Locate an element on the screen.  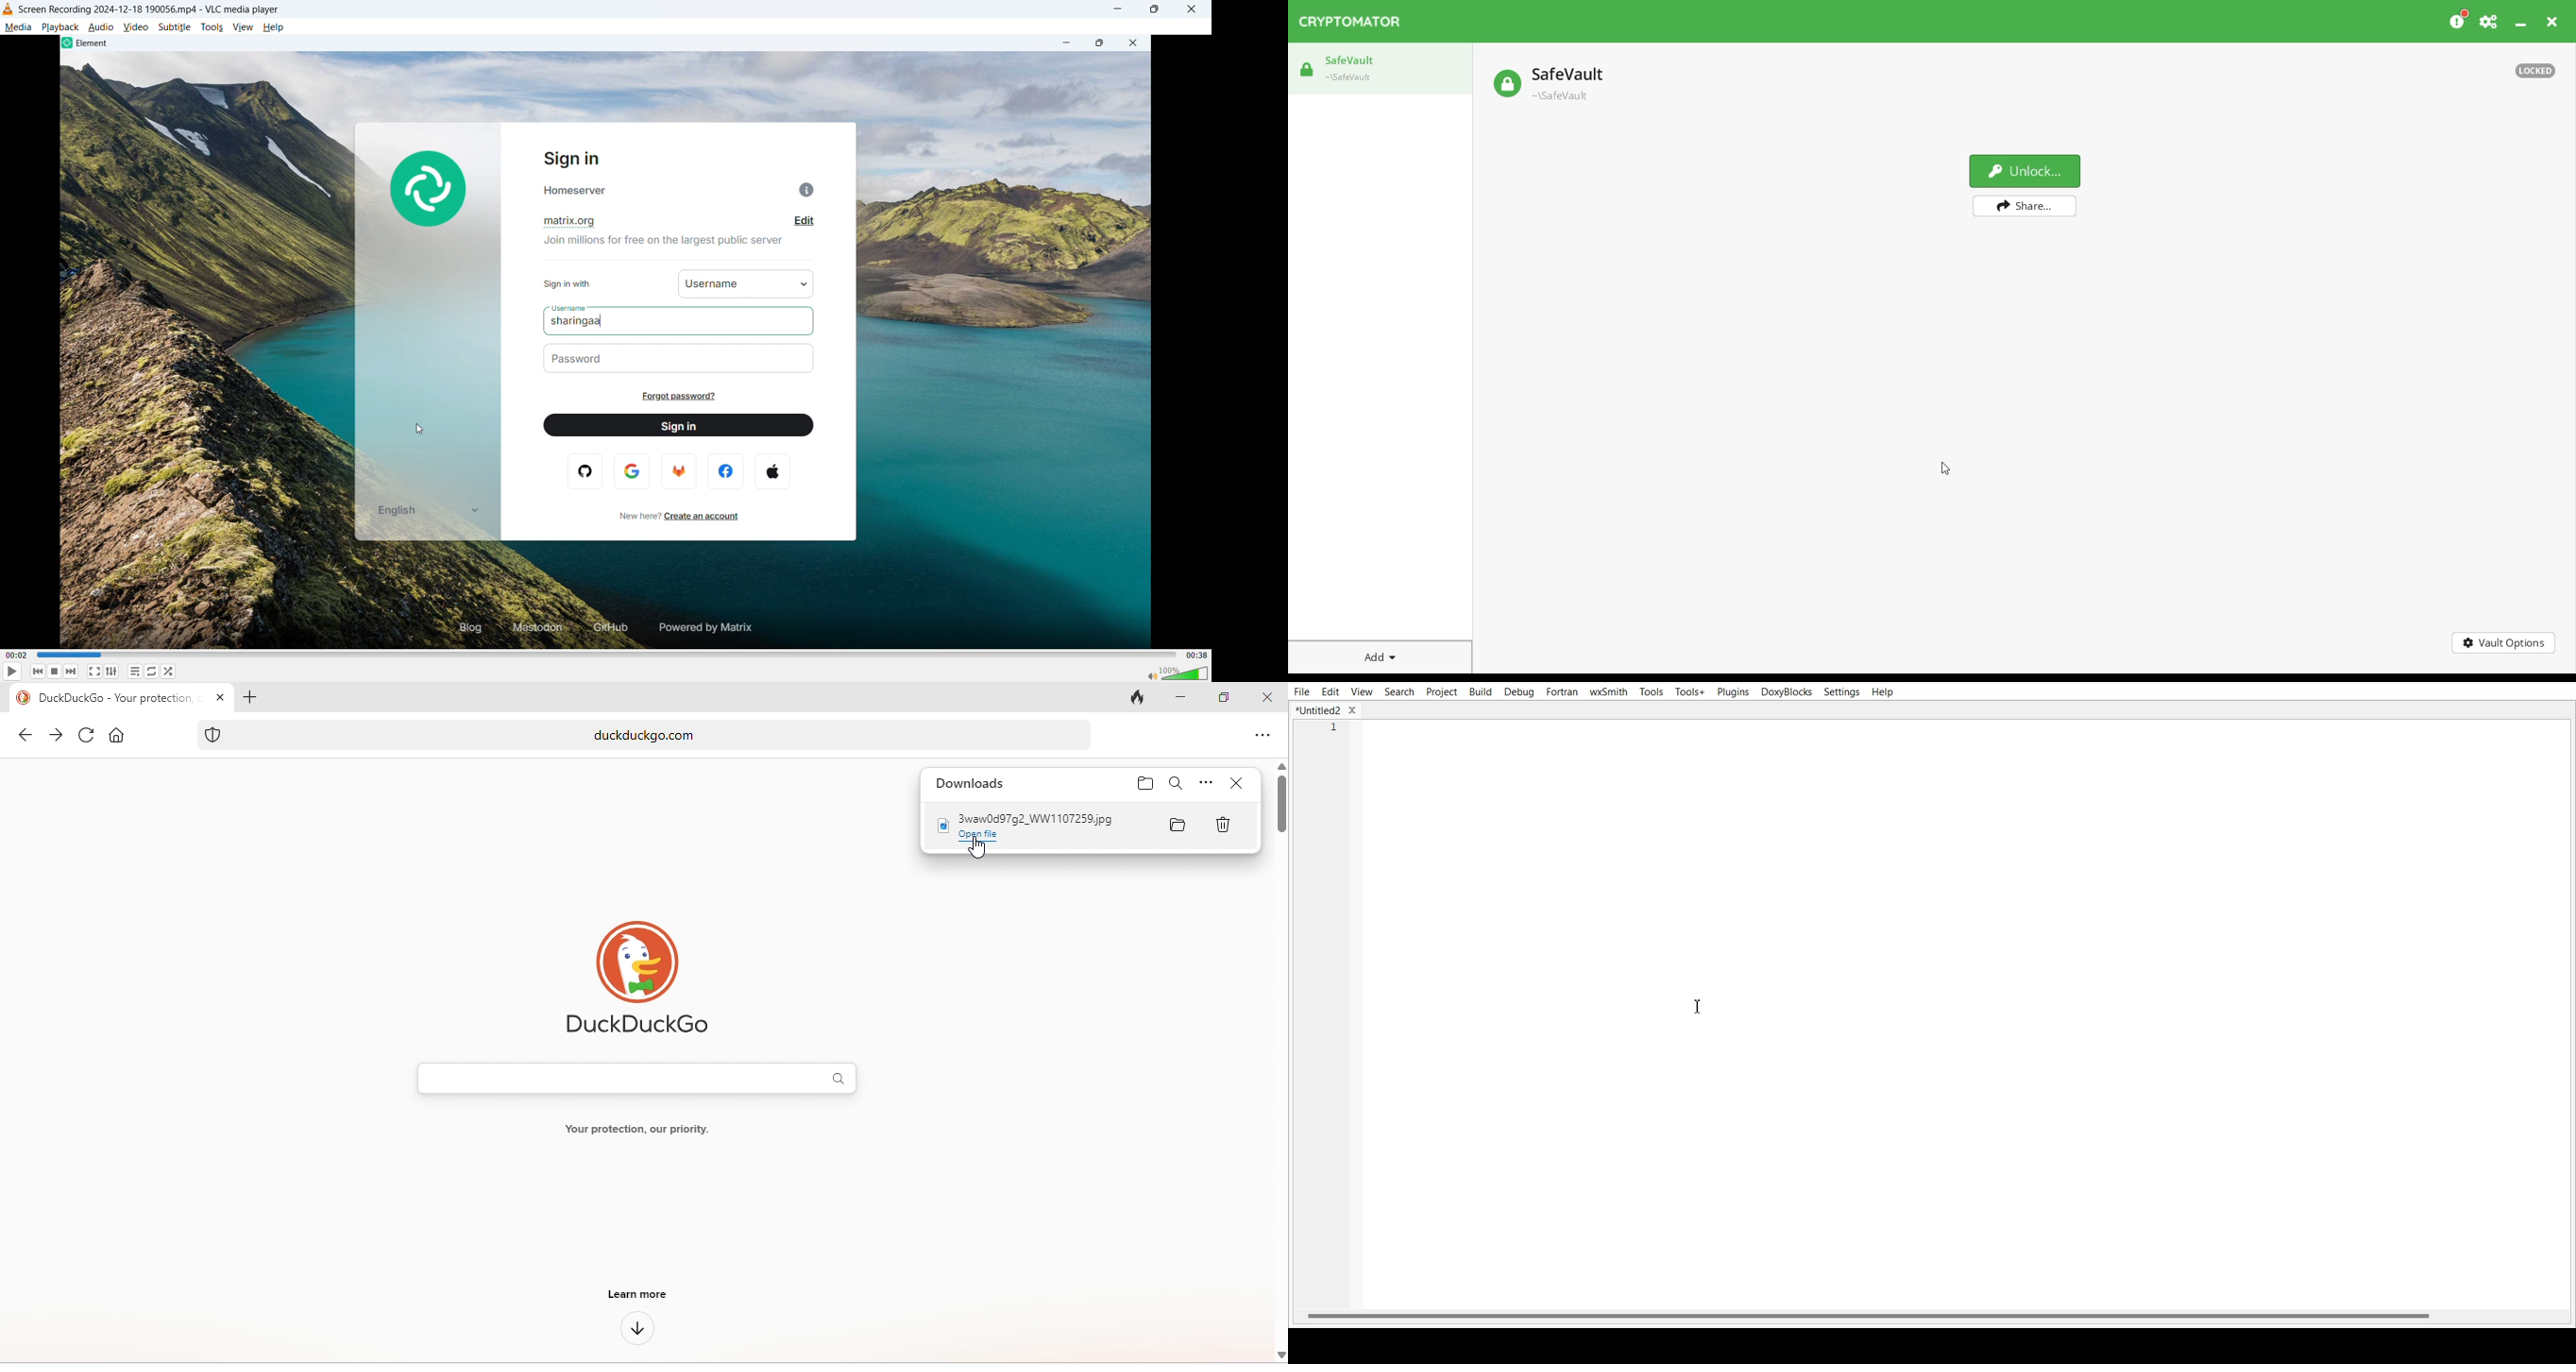
Debug is located at coordinates (1519, 691).